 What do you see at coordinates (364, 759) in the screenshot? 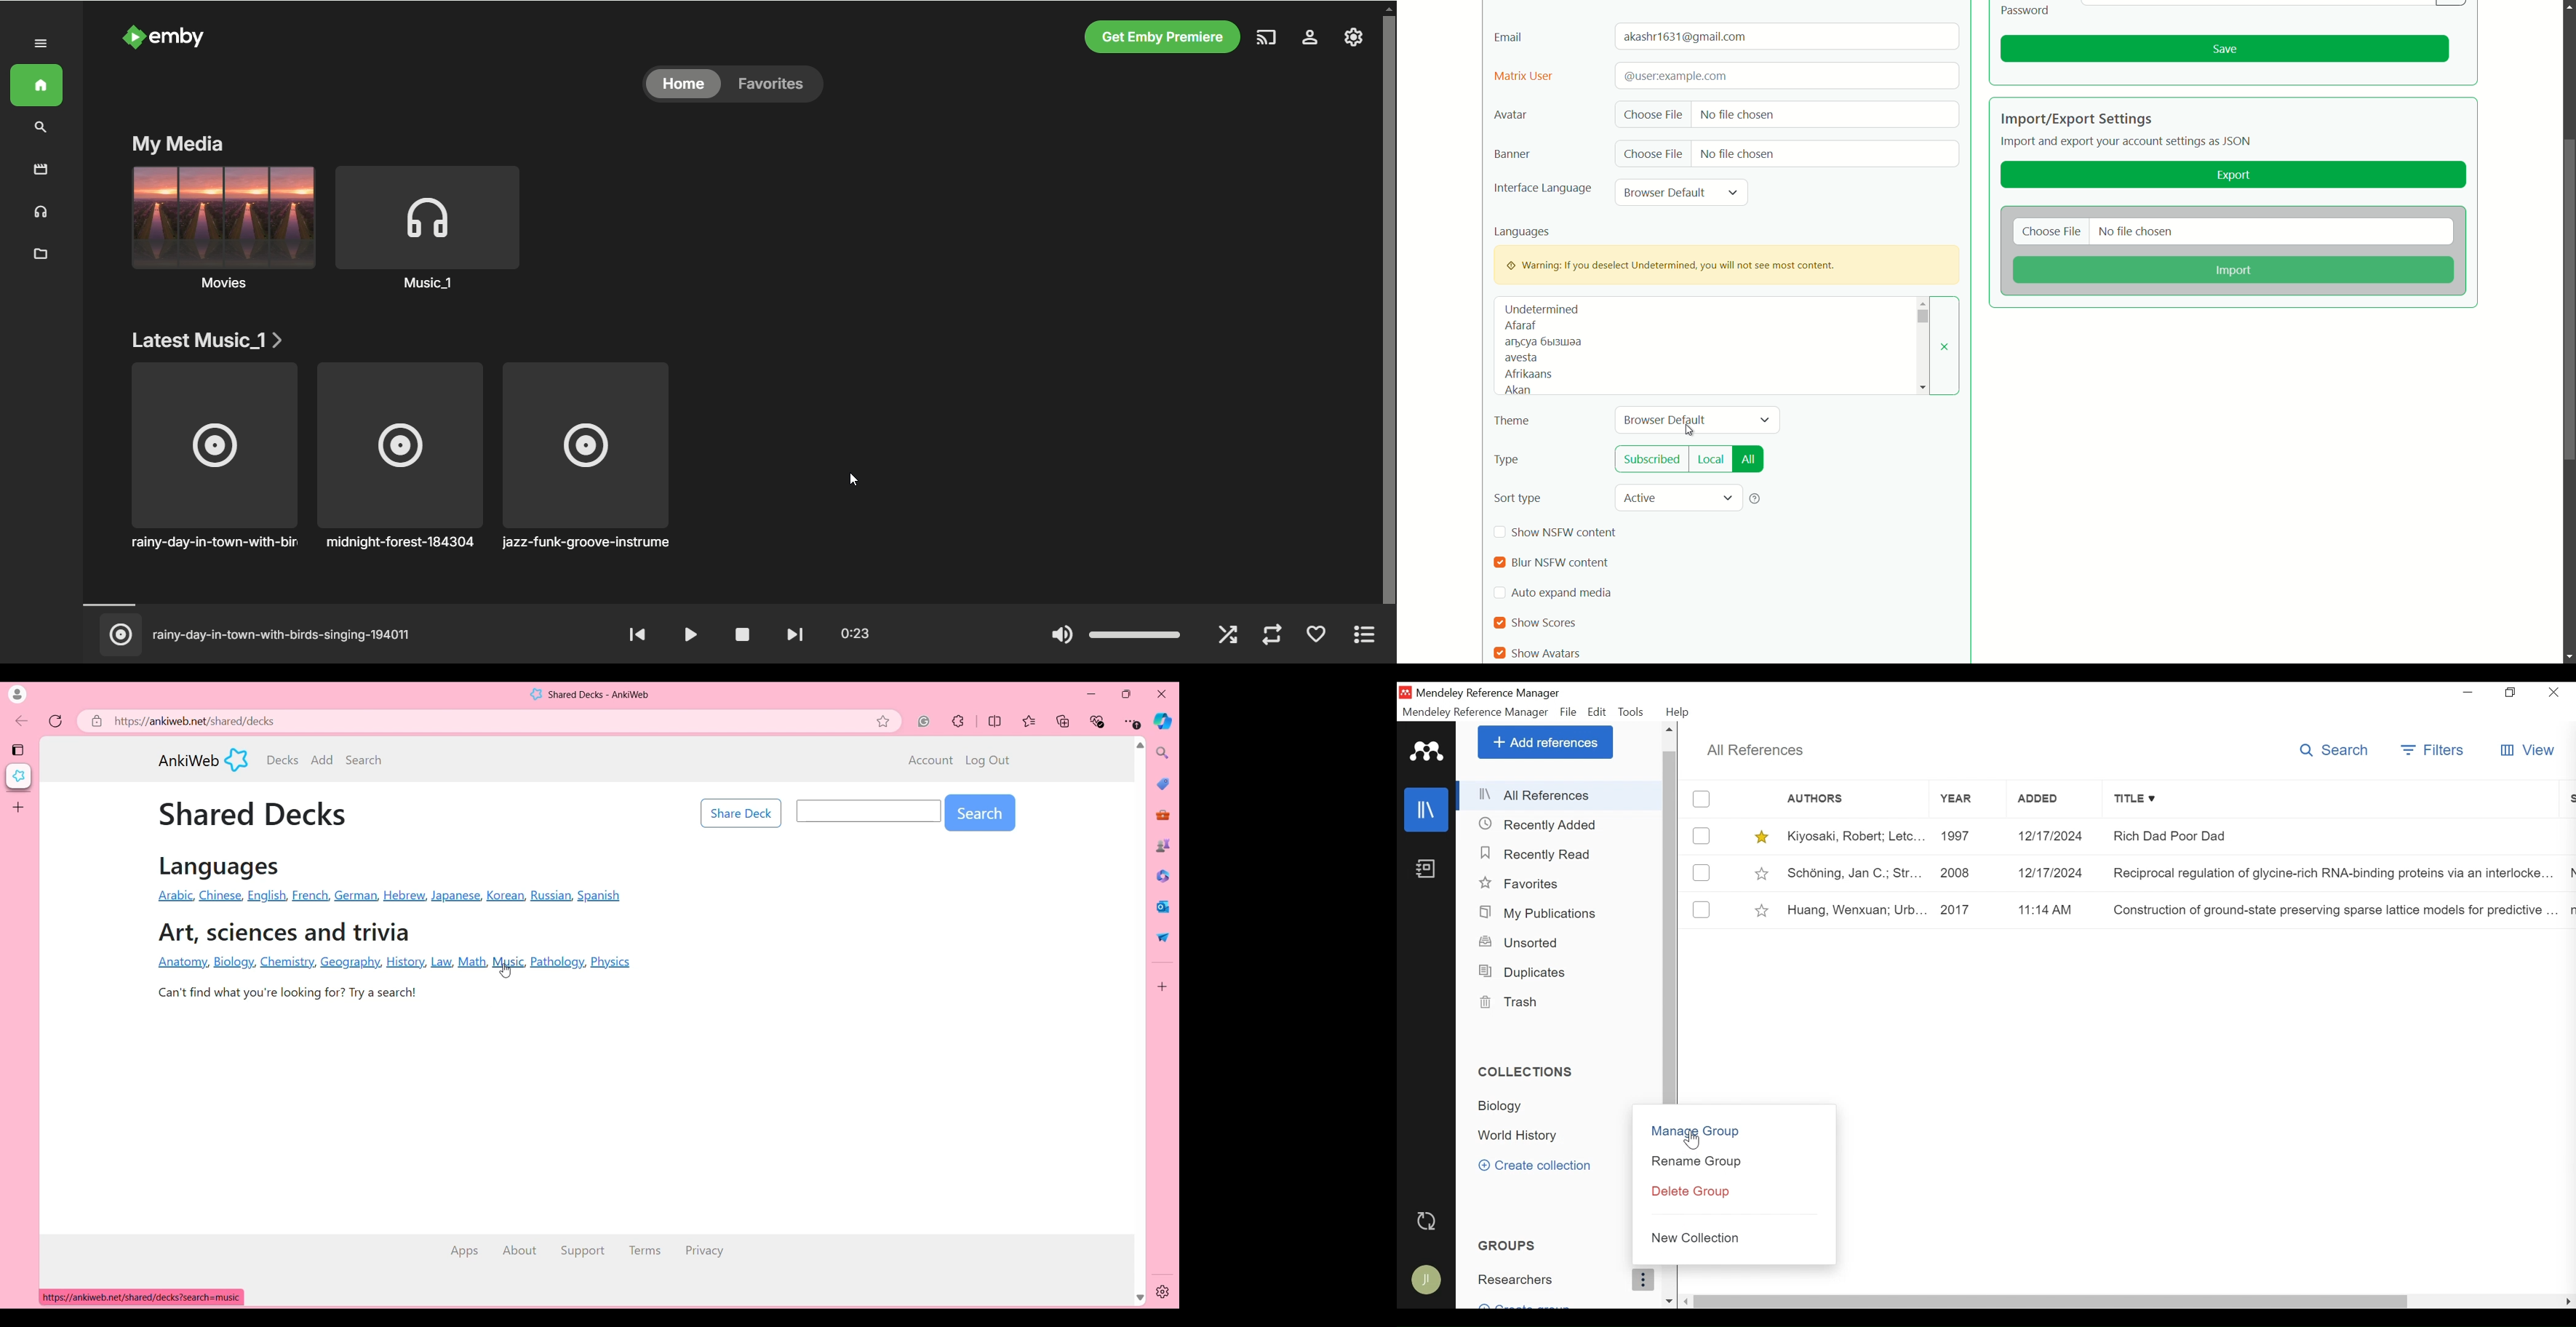
I see `Search` at bounding box center [364, 759].